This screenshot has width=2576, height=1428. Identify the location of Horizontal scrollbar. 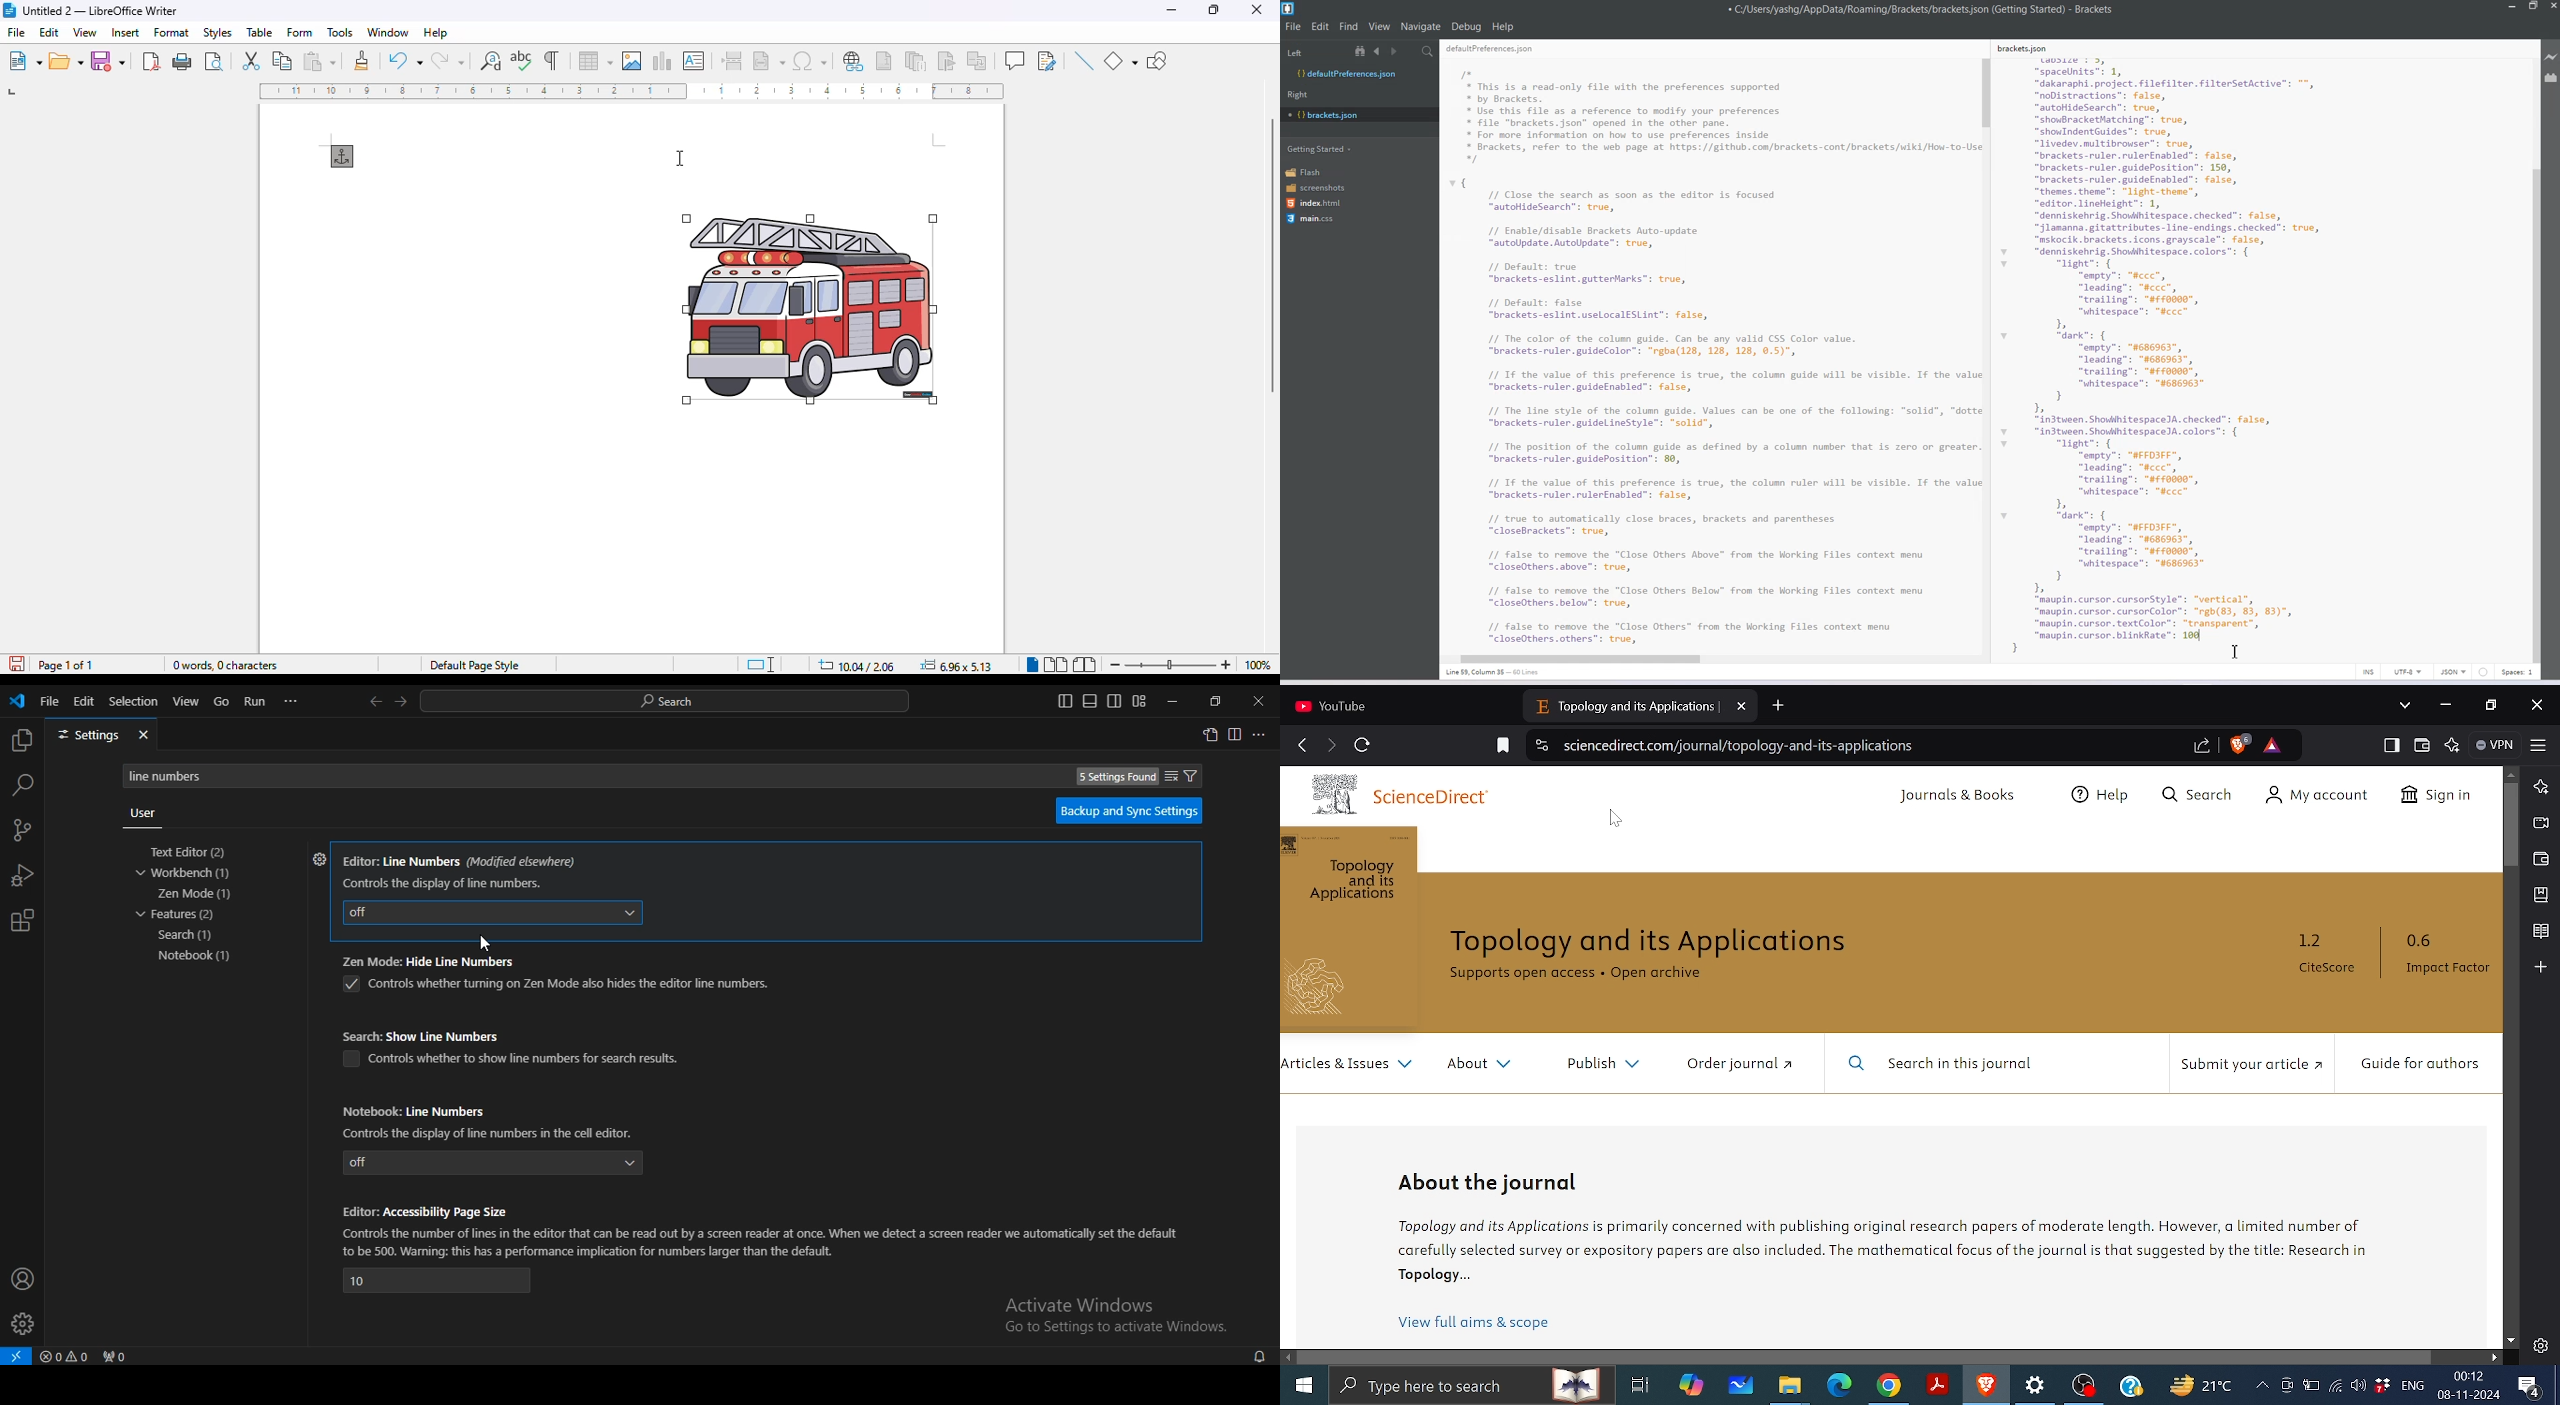
(1866, 1356).